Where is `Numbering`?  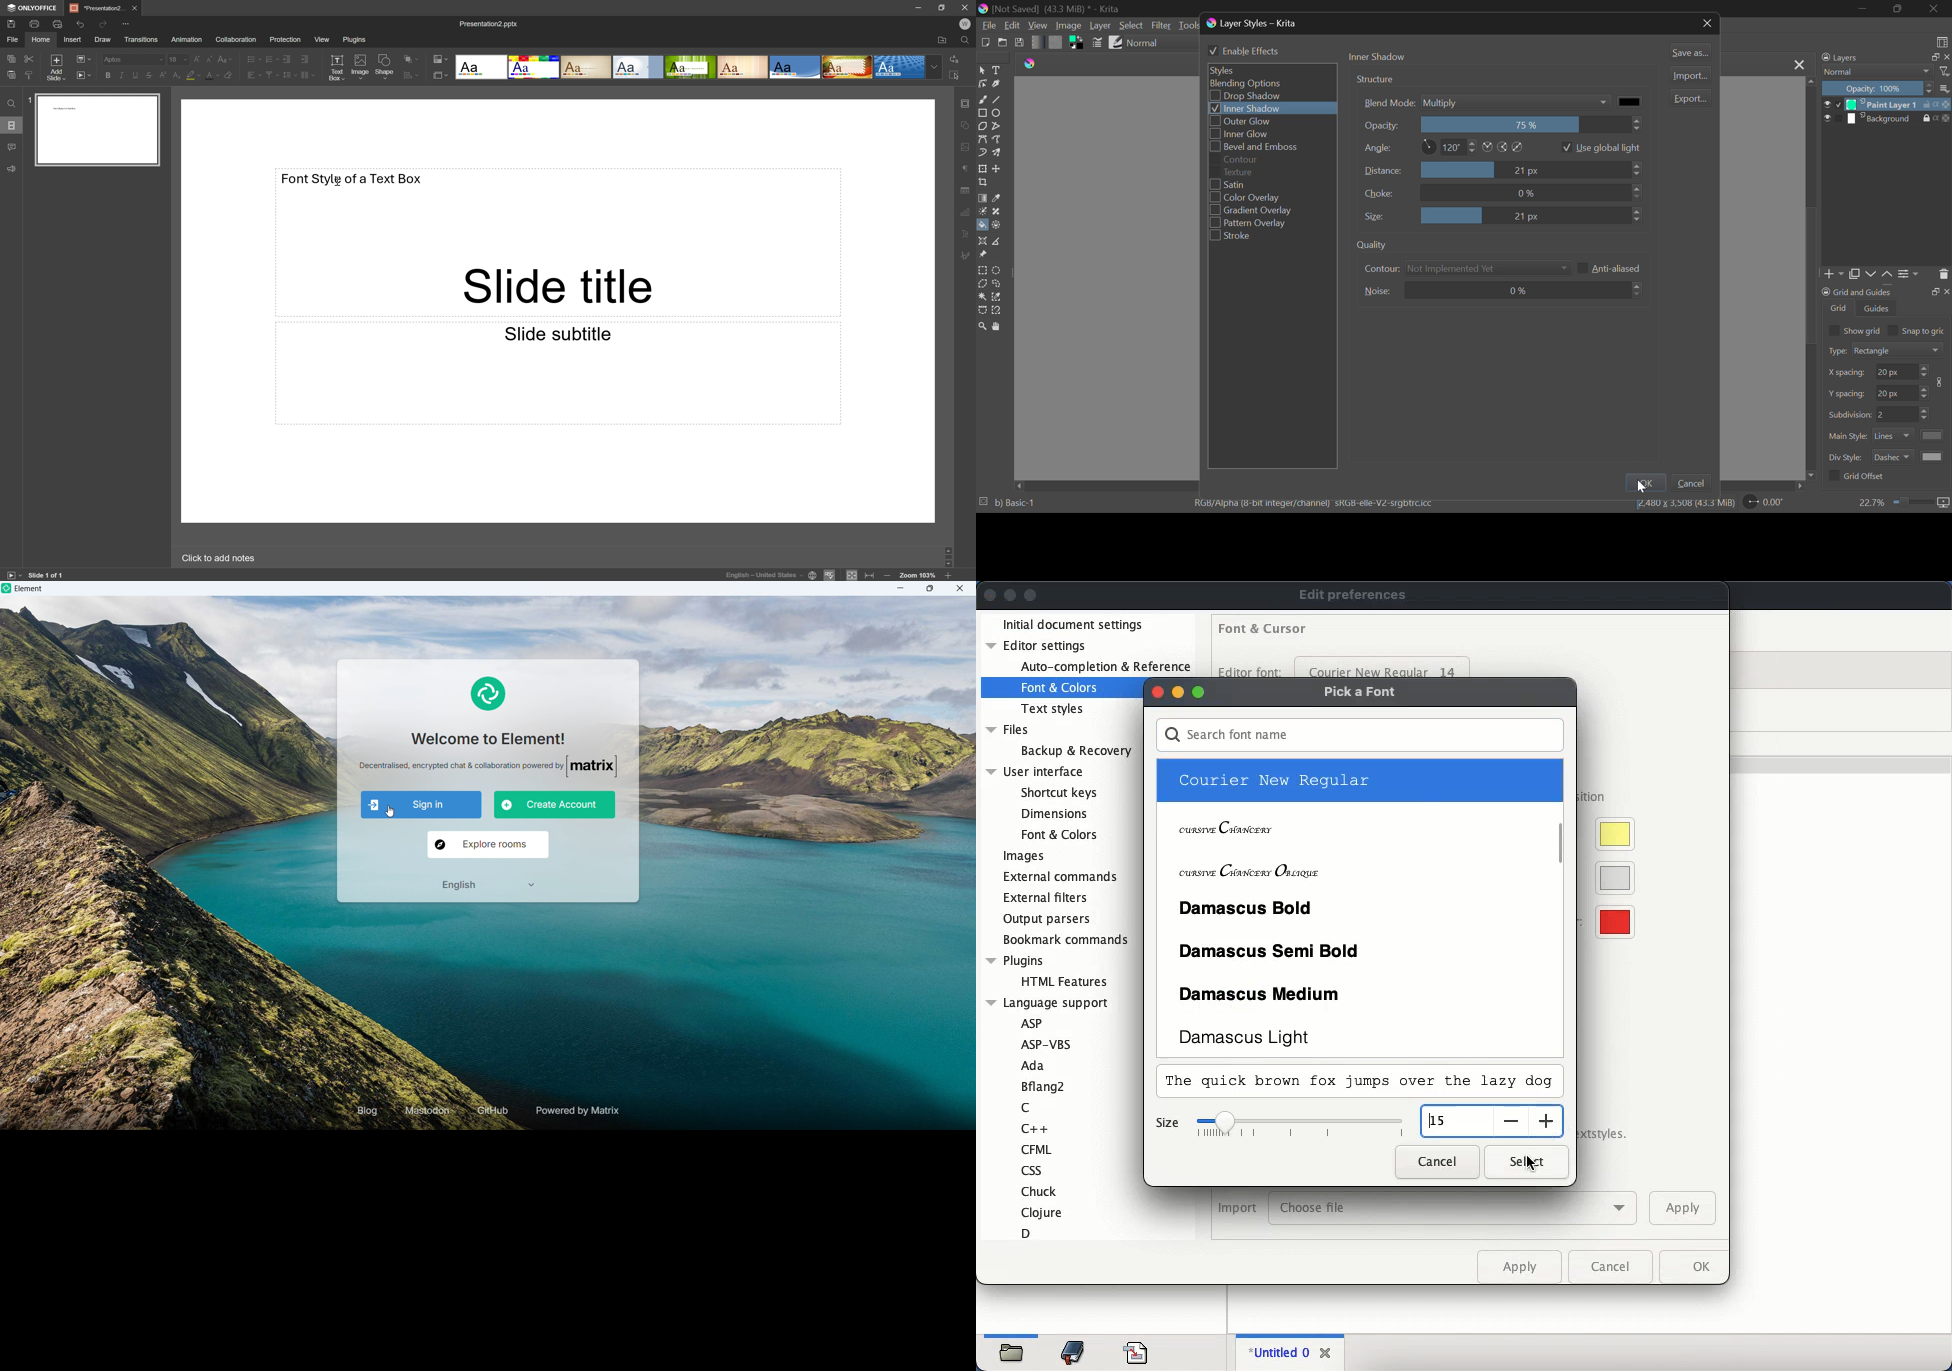 Numbering is located at coordinates (270, 57).